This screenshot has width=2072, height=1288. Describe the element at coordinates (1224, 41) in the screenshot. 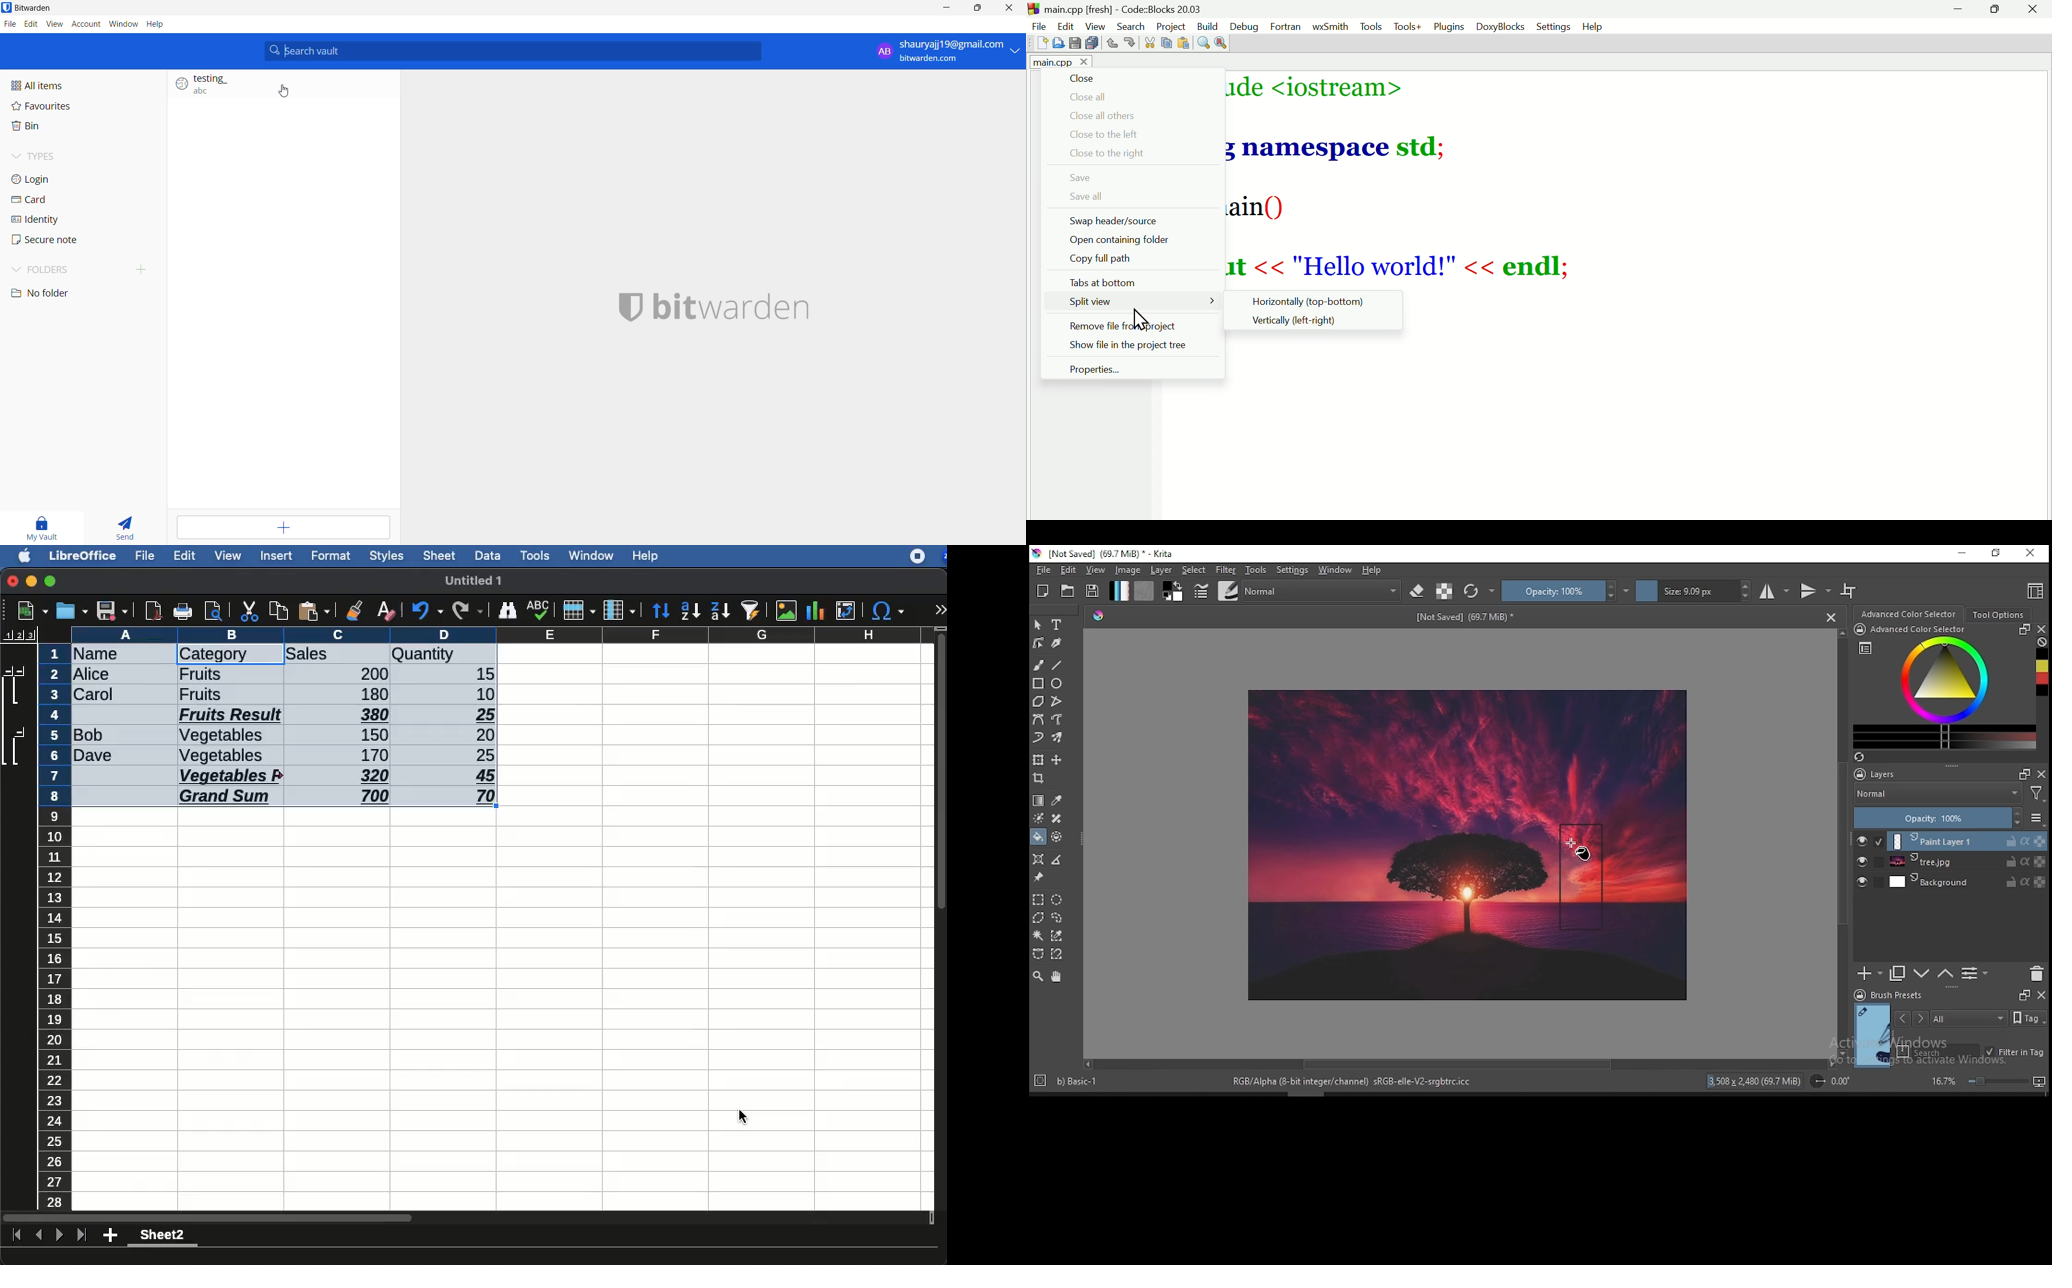

I see `Replace` at that location.